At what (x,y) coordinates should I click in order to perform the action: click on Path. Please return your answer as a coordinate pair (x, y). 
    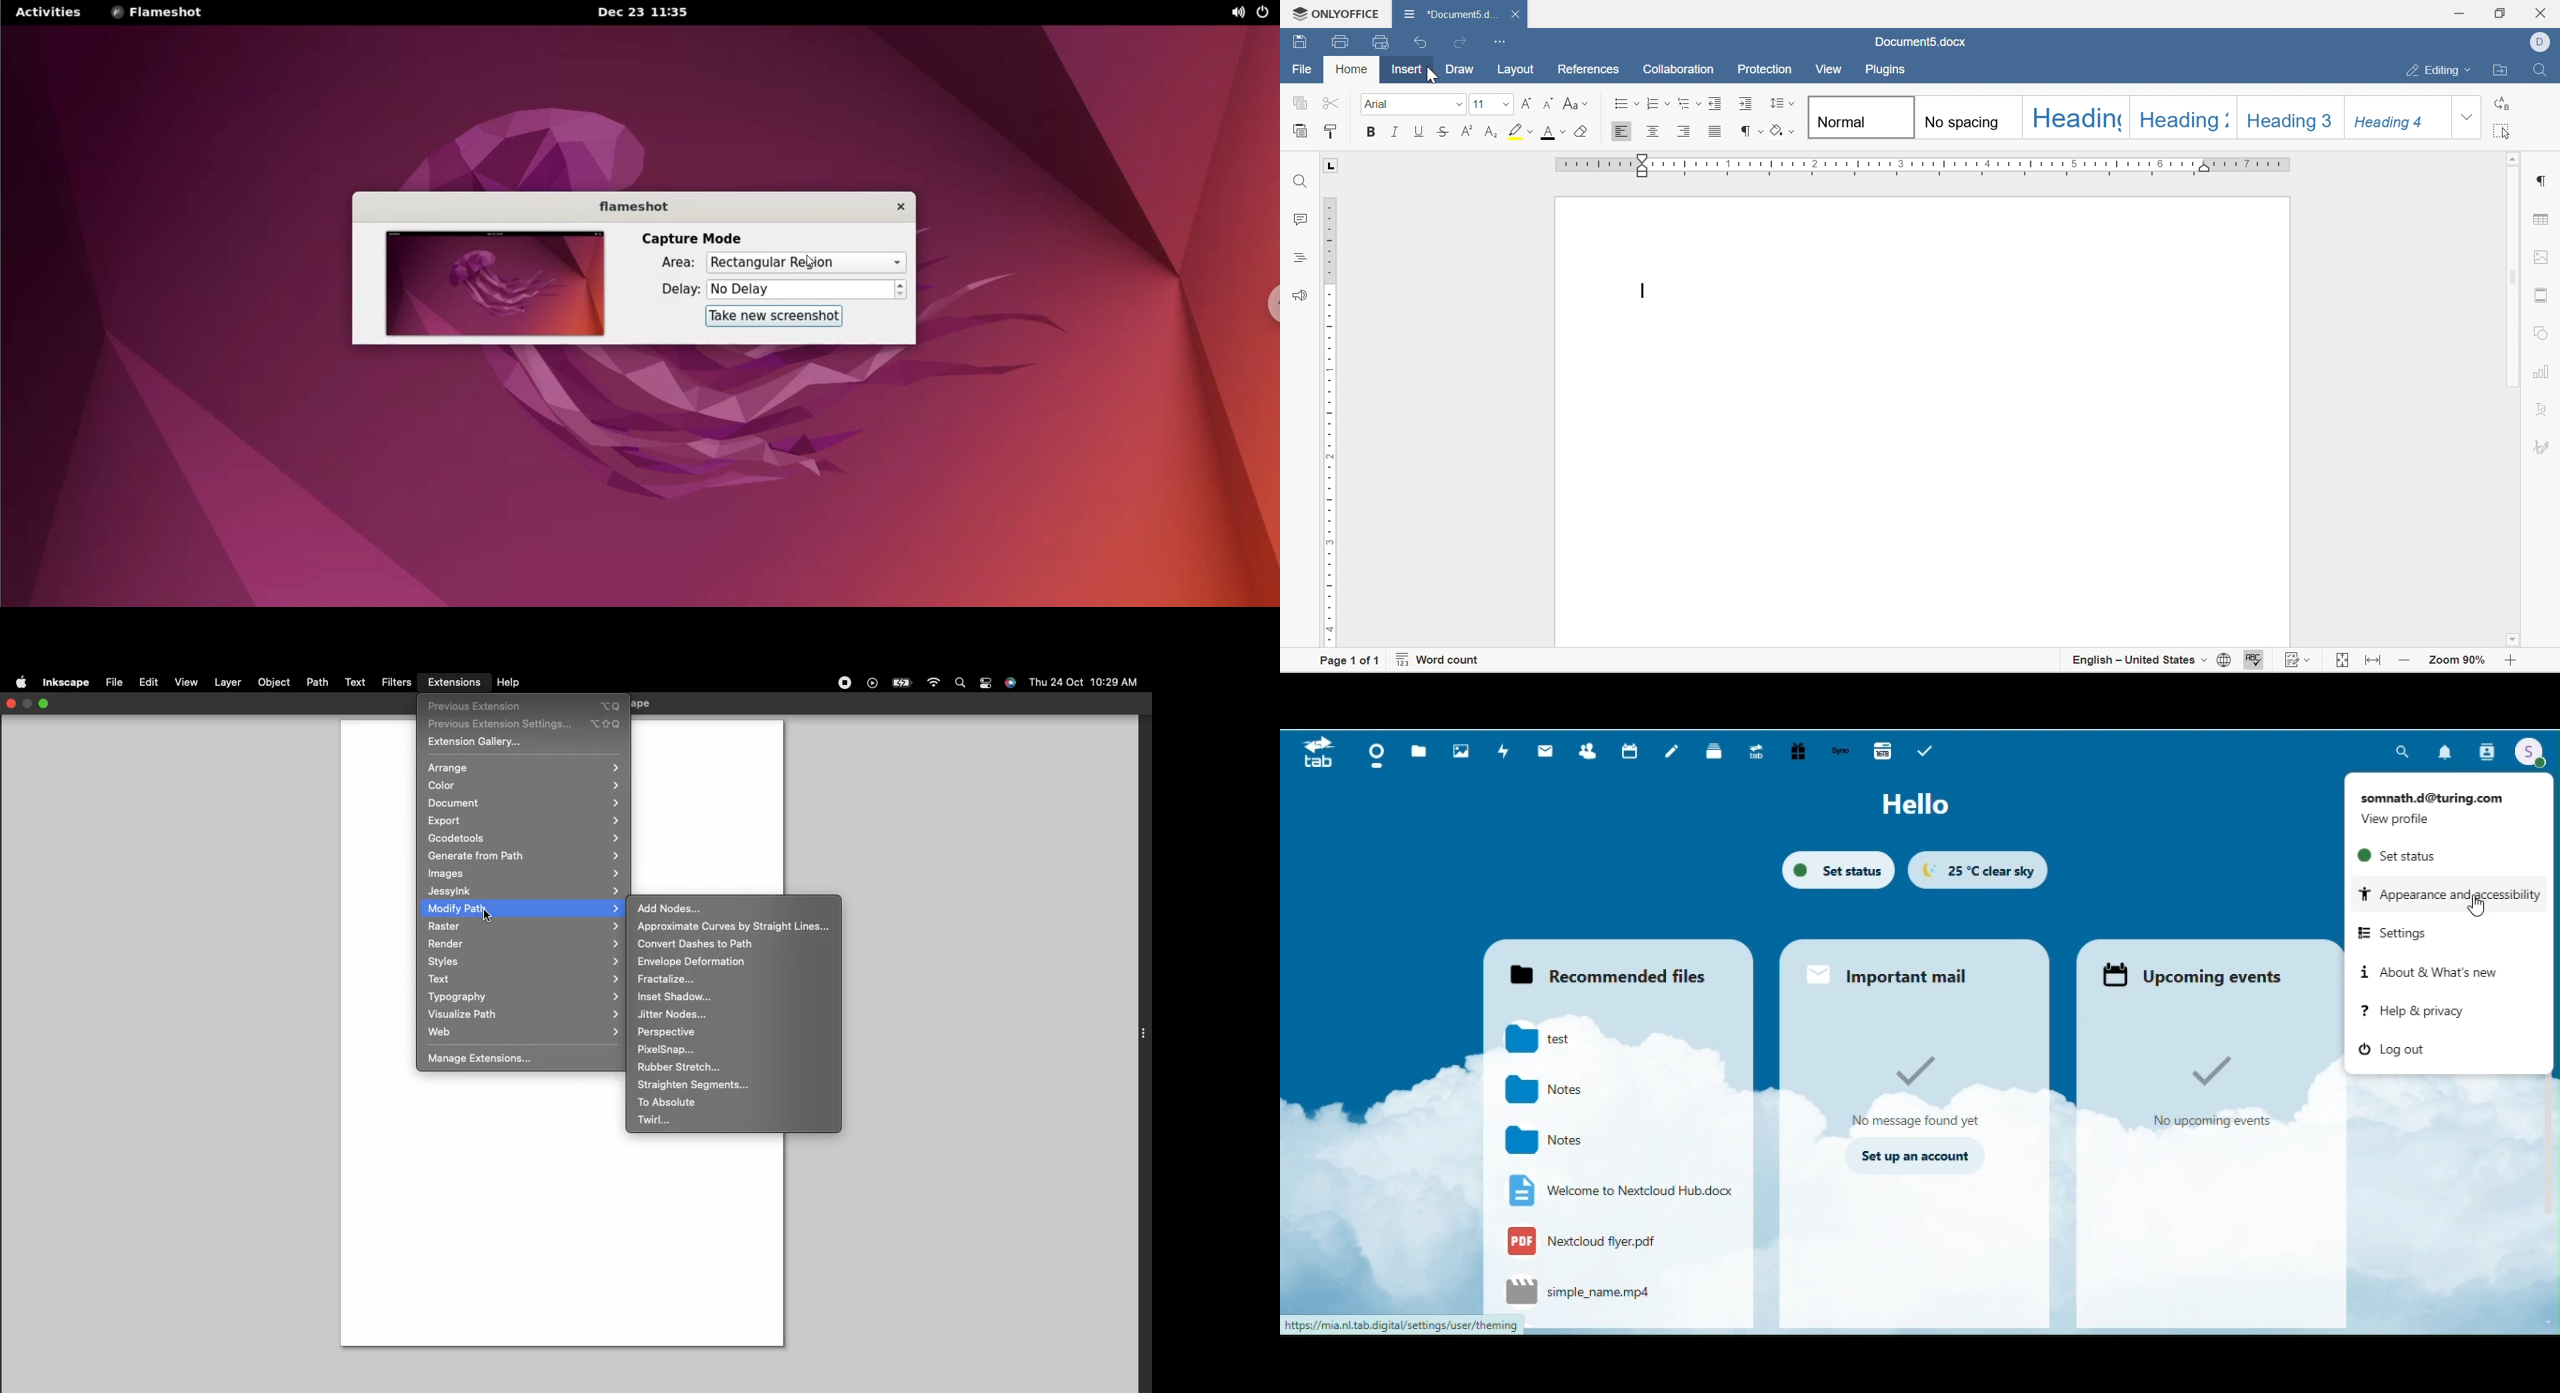
    Looking at the image, I should click on (321, 683).